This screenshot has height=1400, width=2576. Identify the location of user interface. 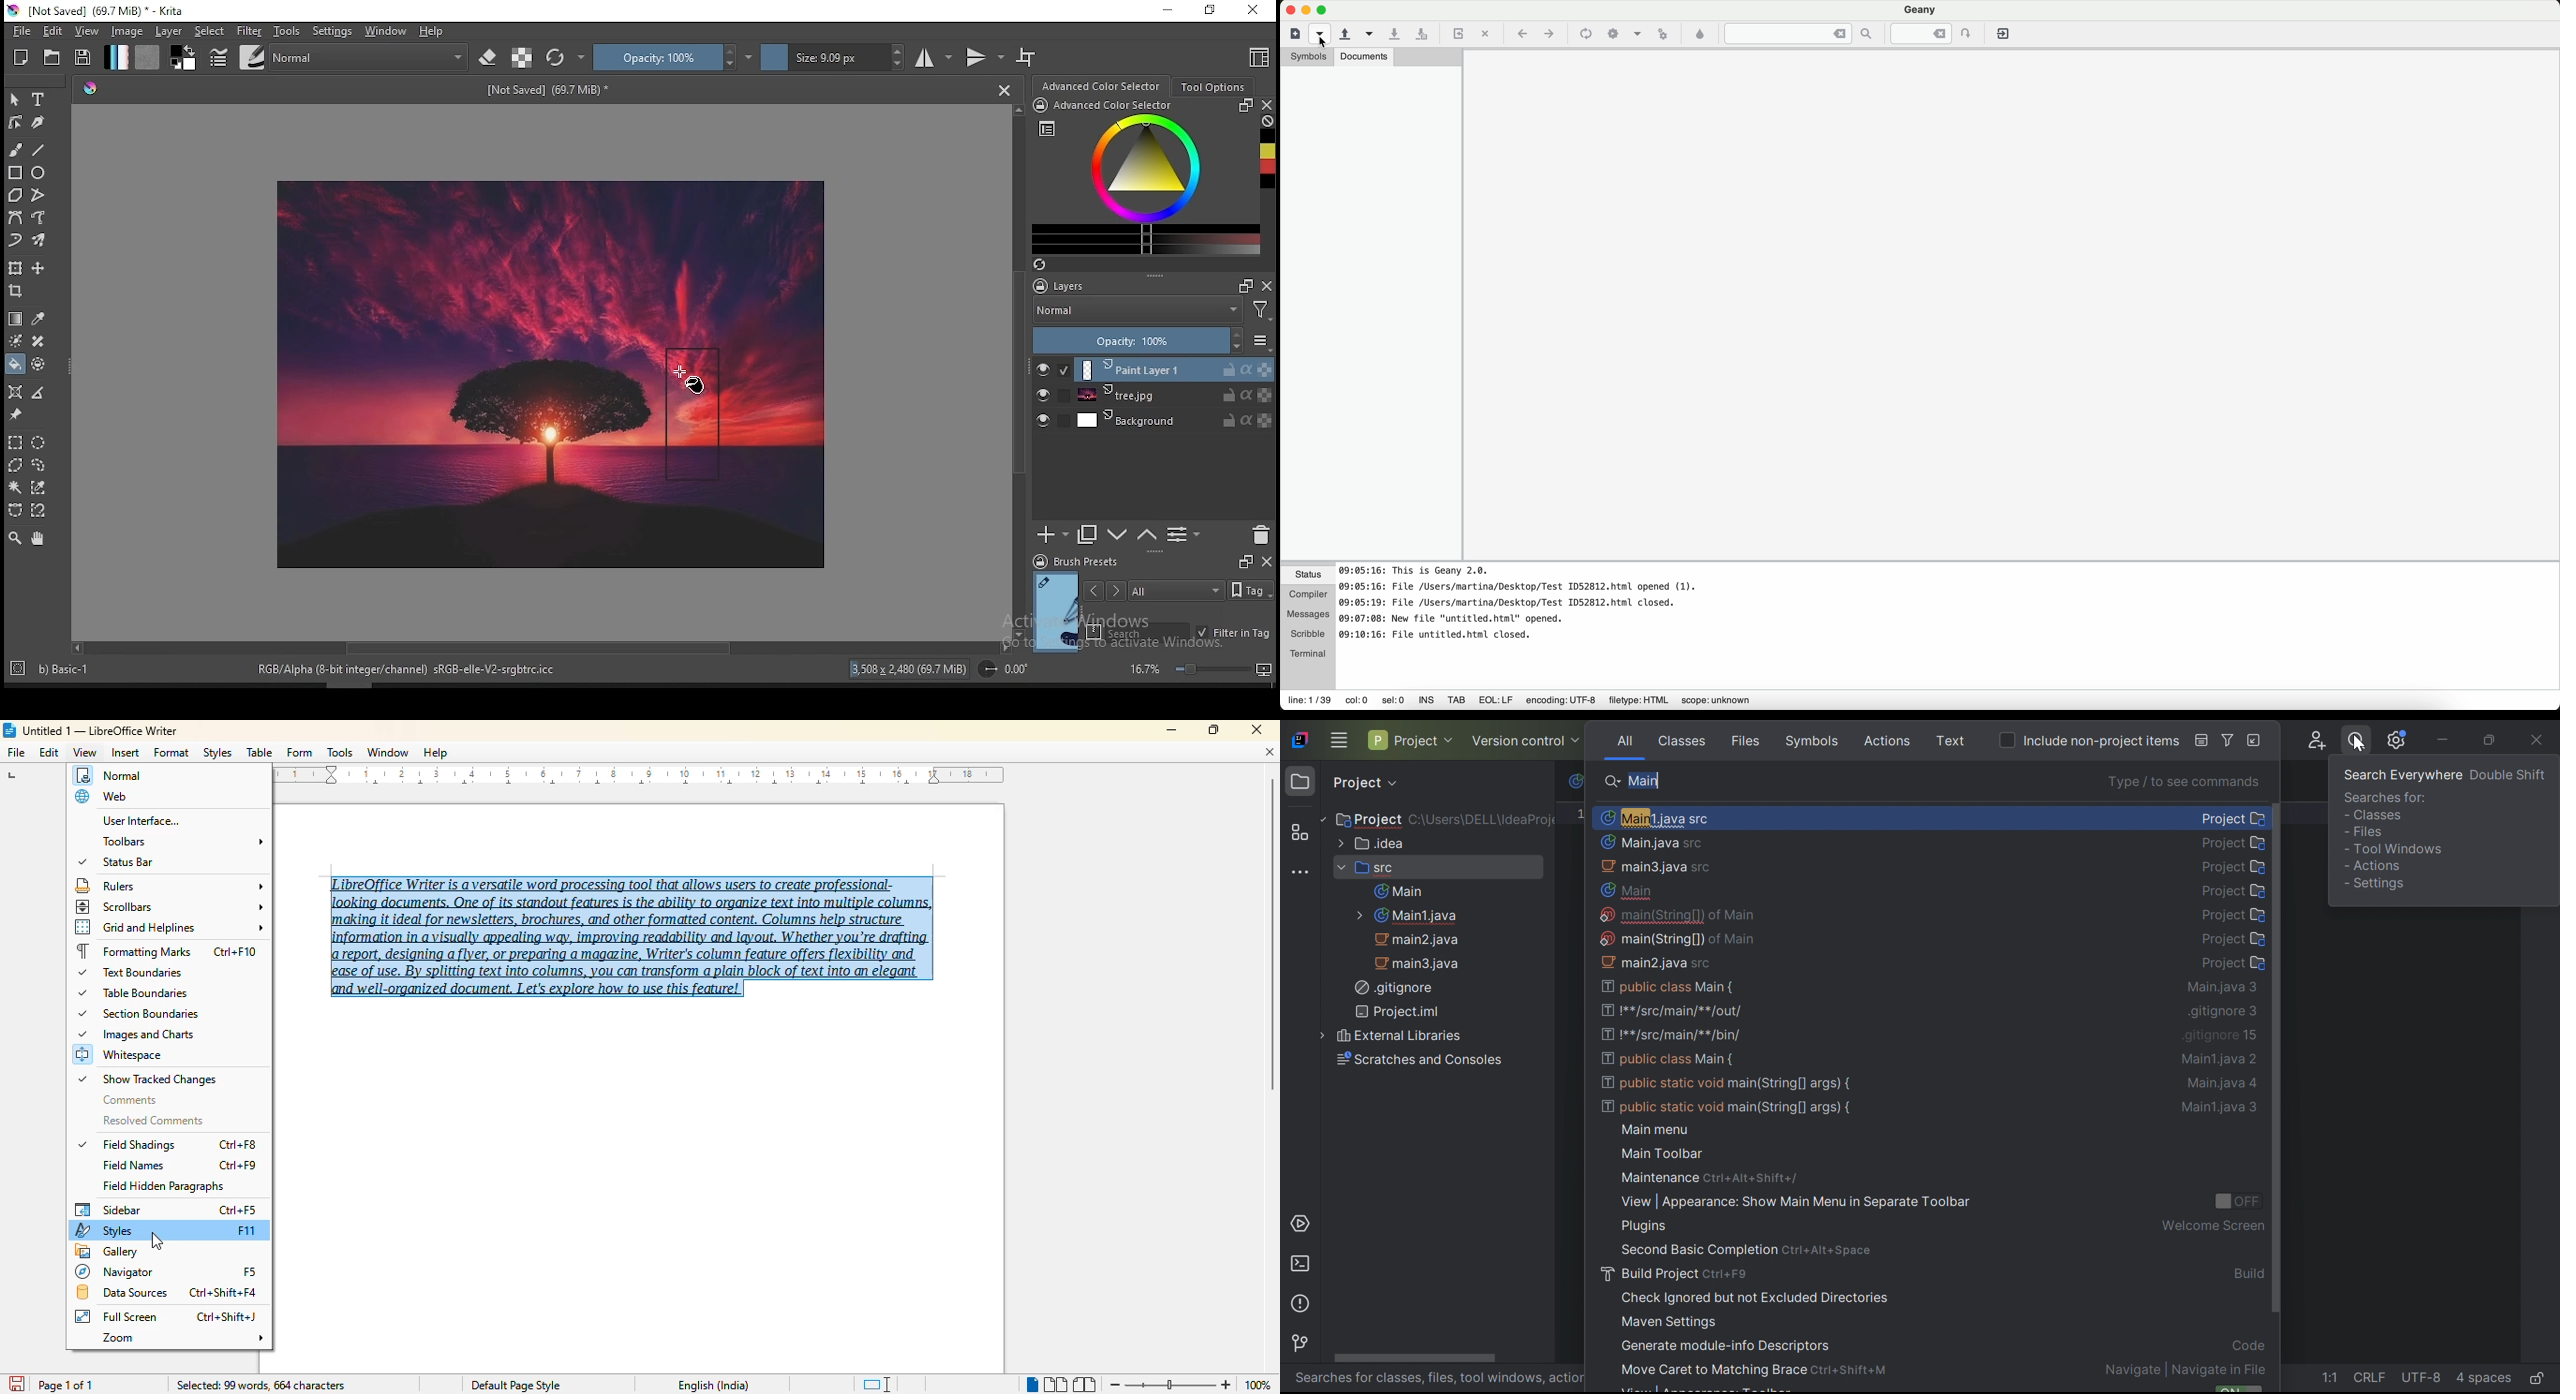
(141, 820).